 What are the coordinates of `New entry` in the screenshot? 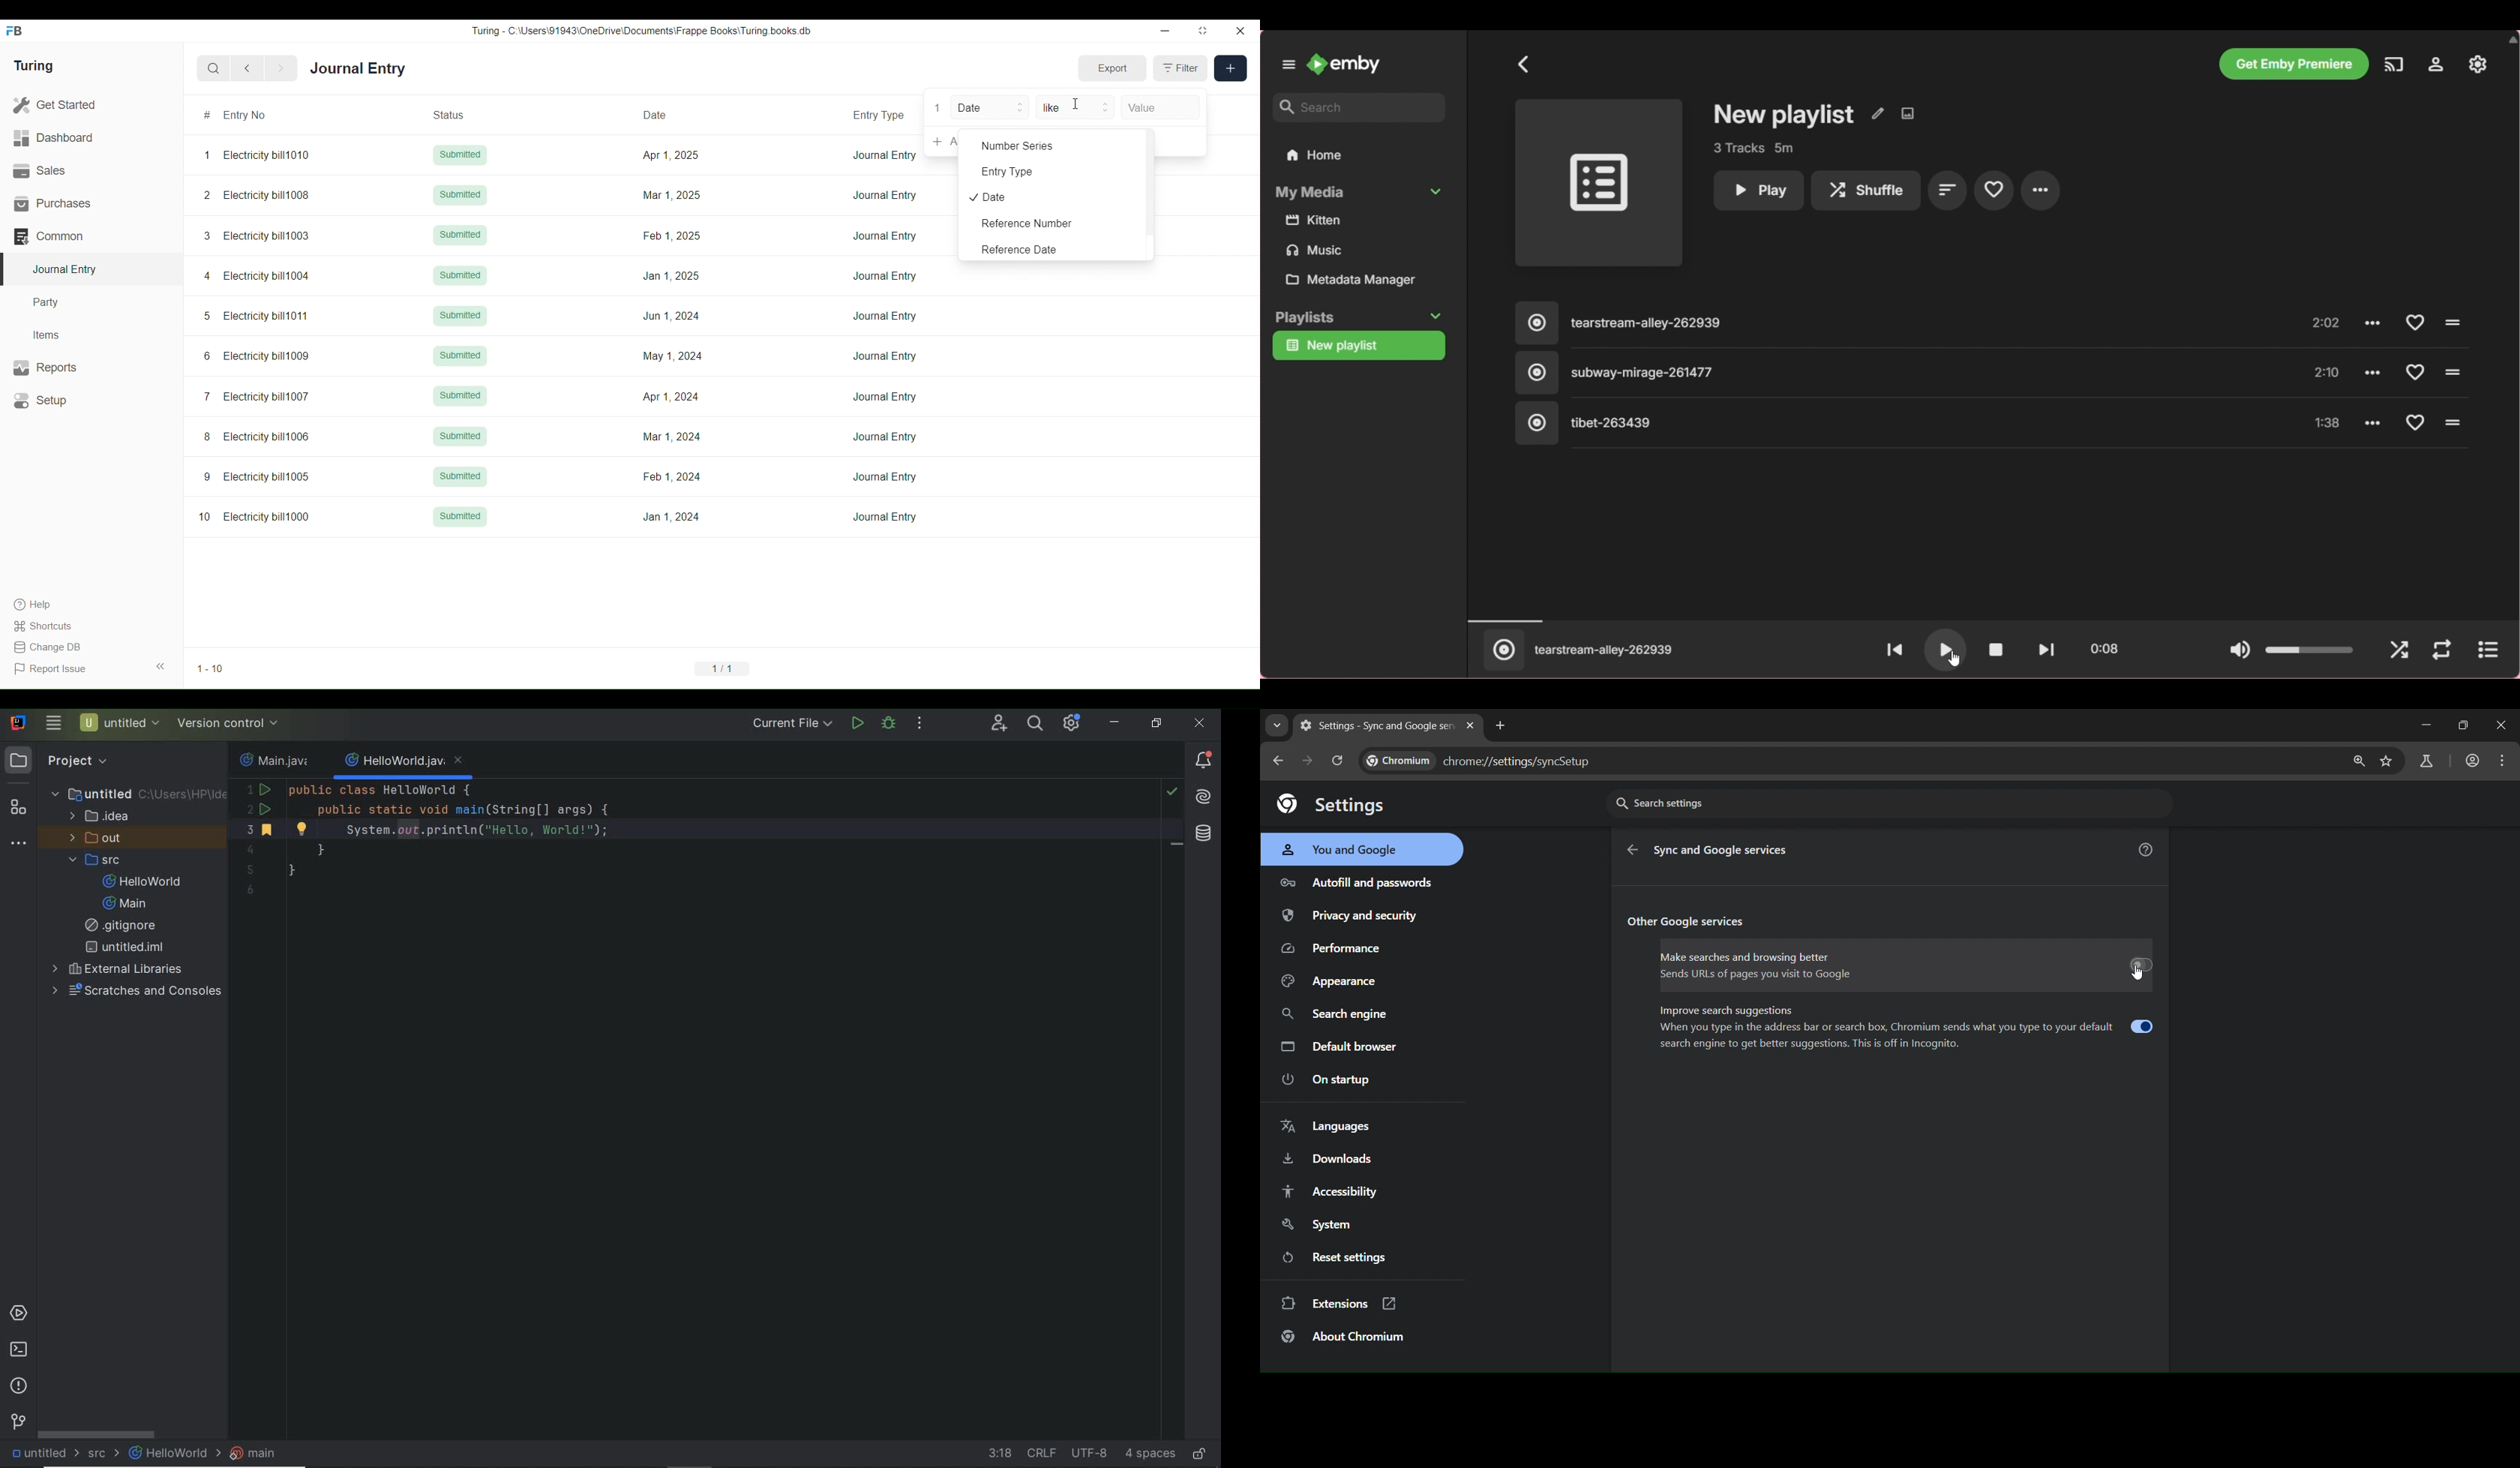 It's located at (1230, 68).